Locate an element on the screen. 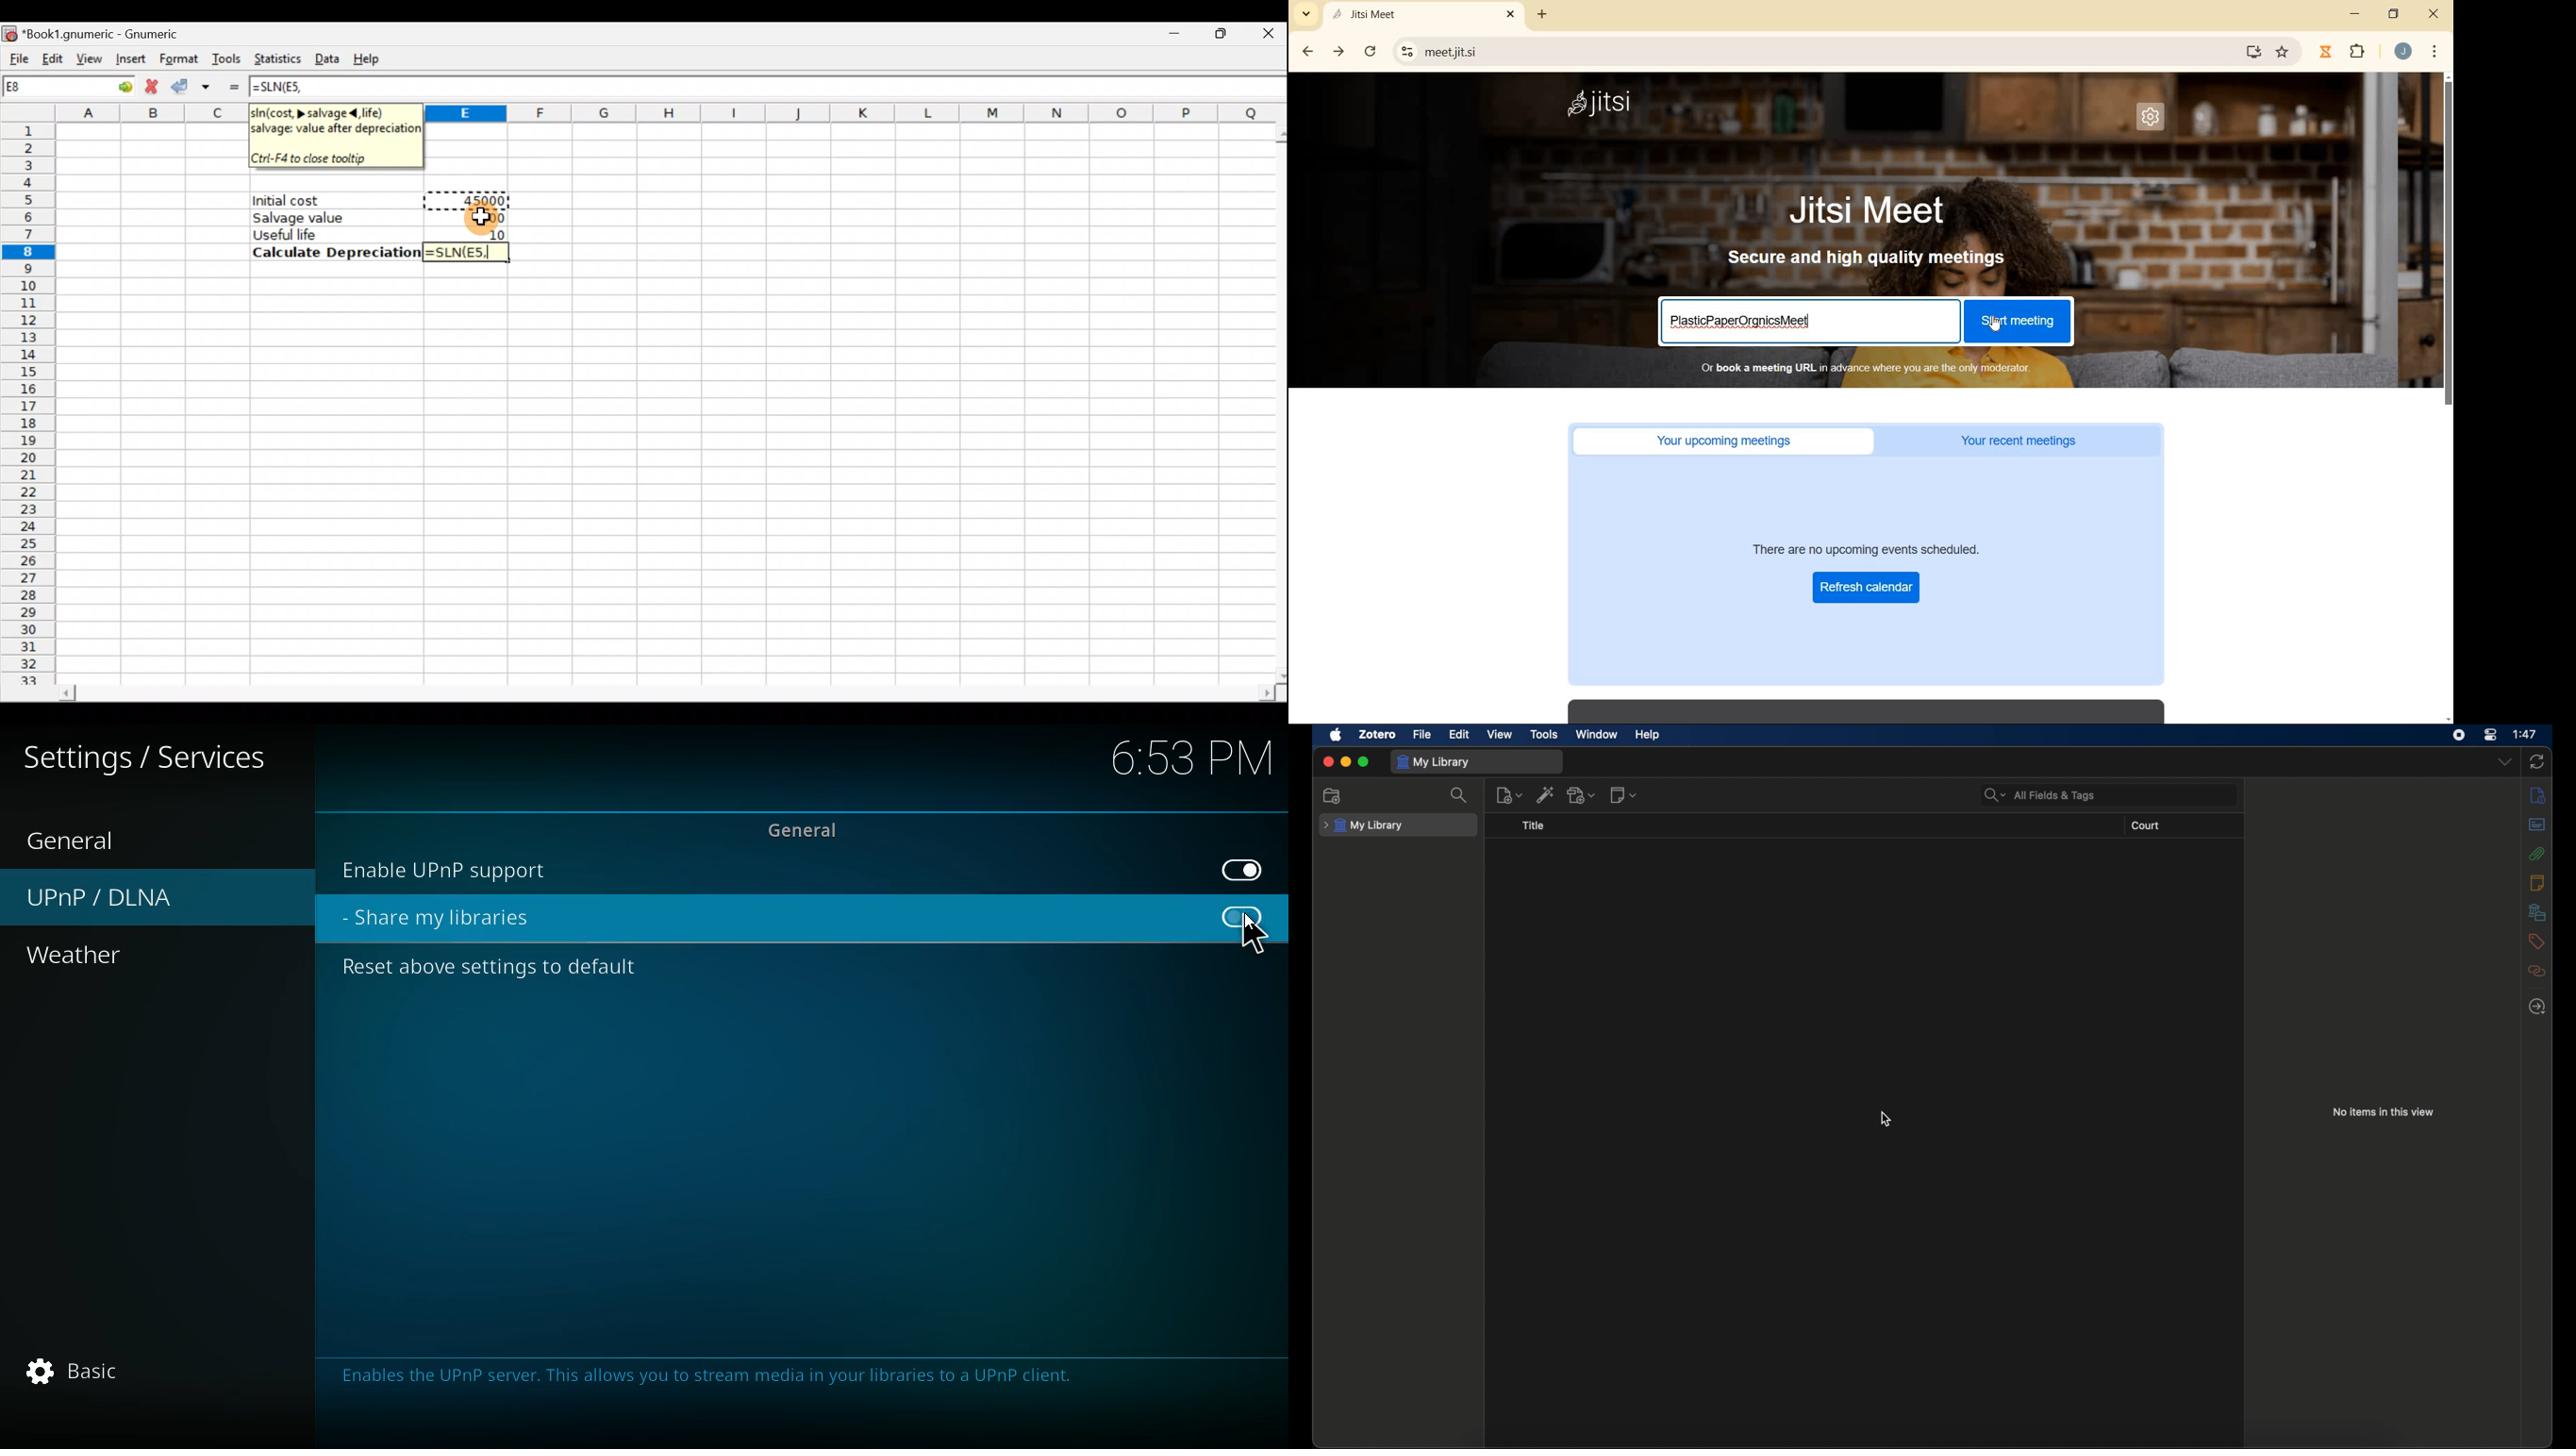 The width and height of the screenshot is (2576, 1456). File is located at coordinates (17, 54).